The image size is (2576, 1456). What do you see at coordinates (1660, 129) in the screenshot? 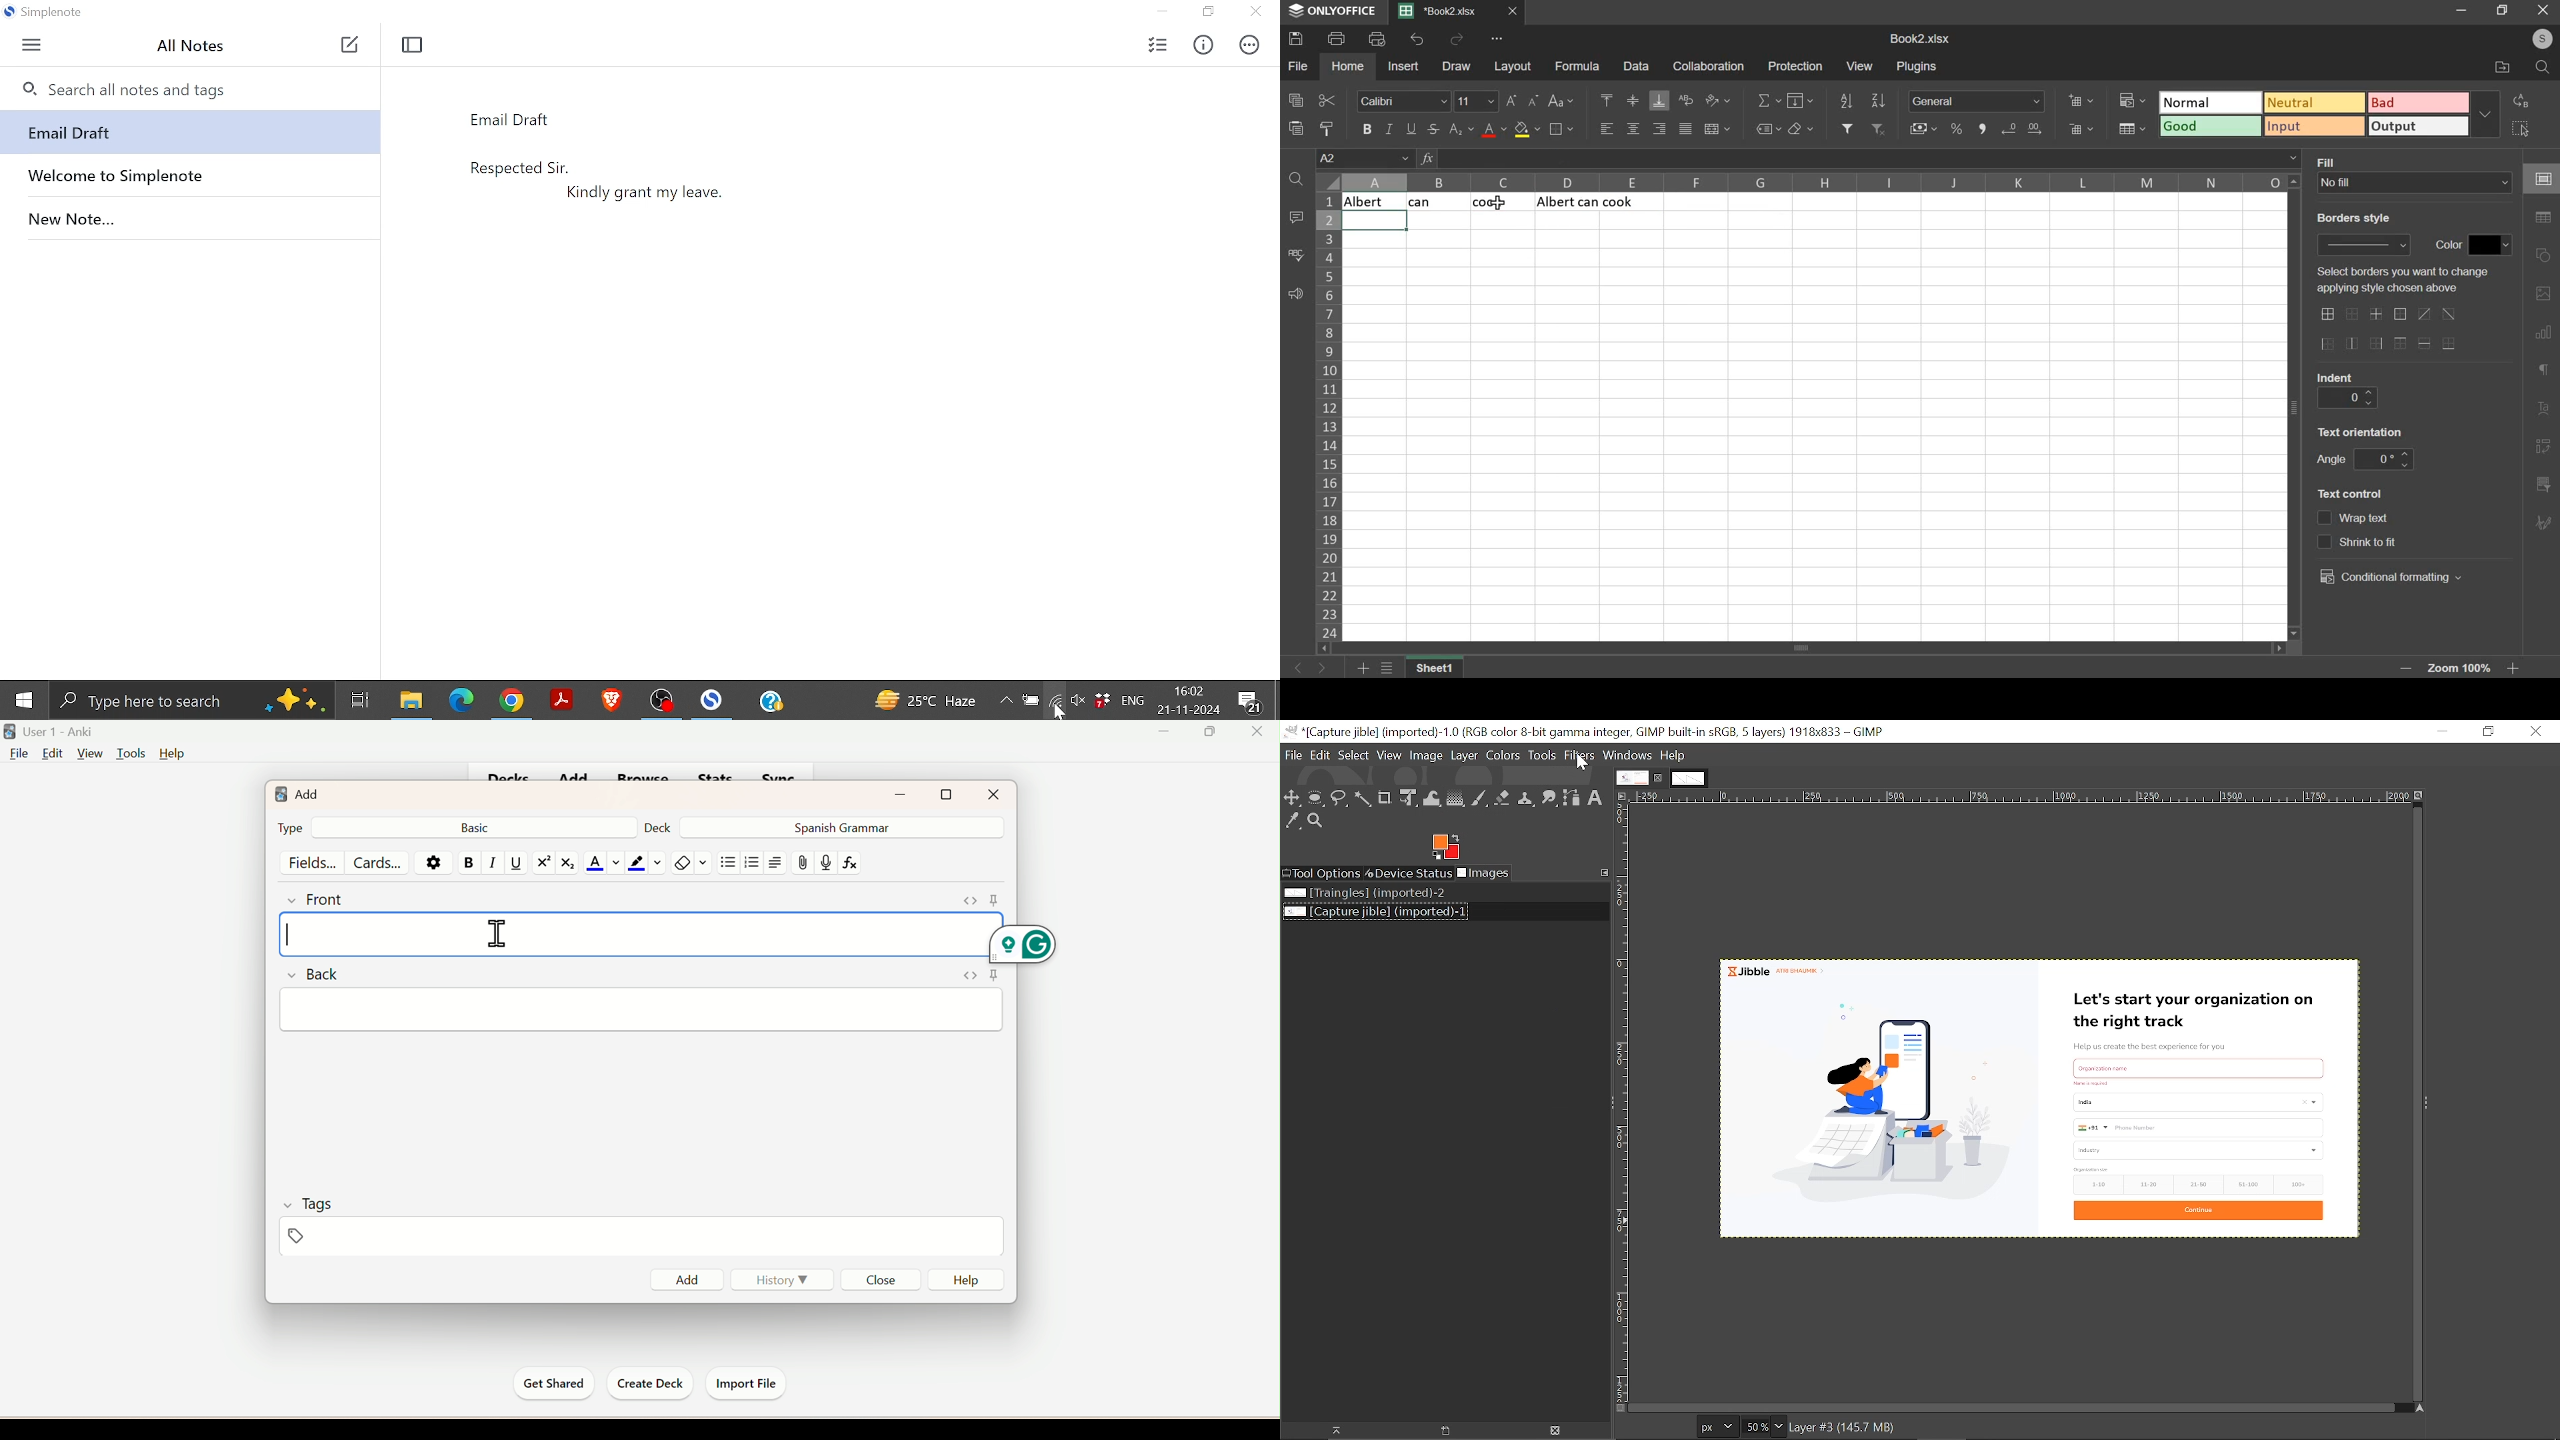
I see `align right` at bounding box center [1660, 129].